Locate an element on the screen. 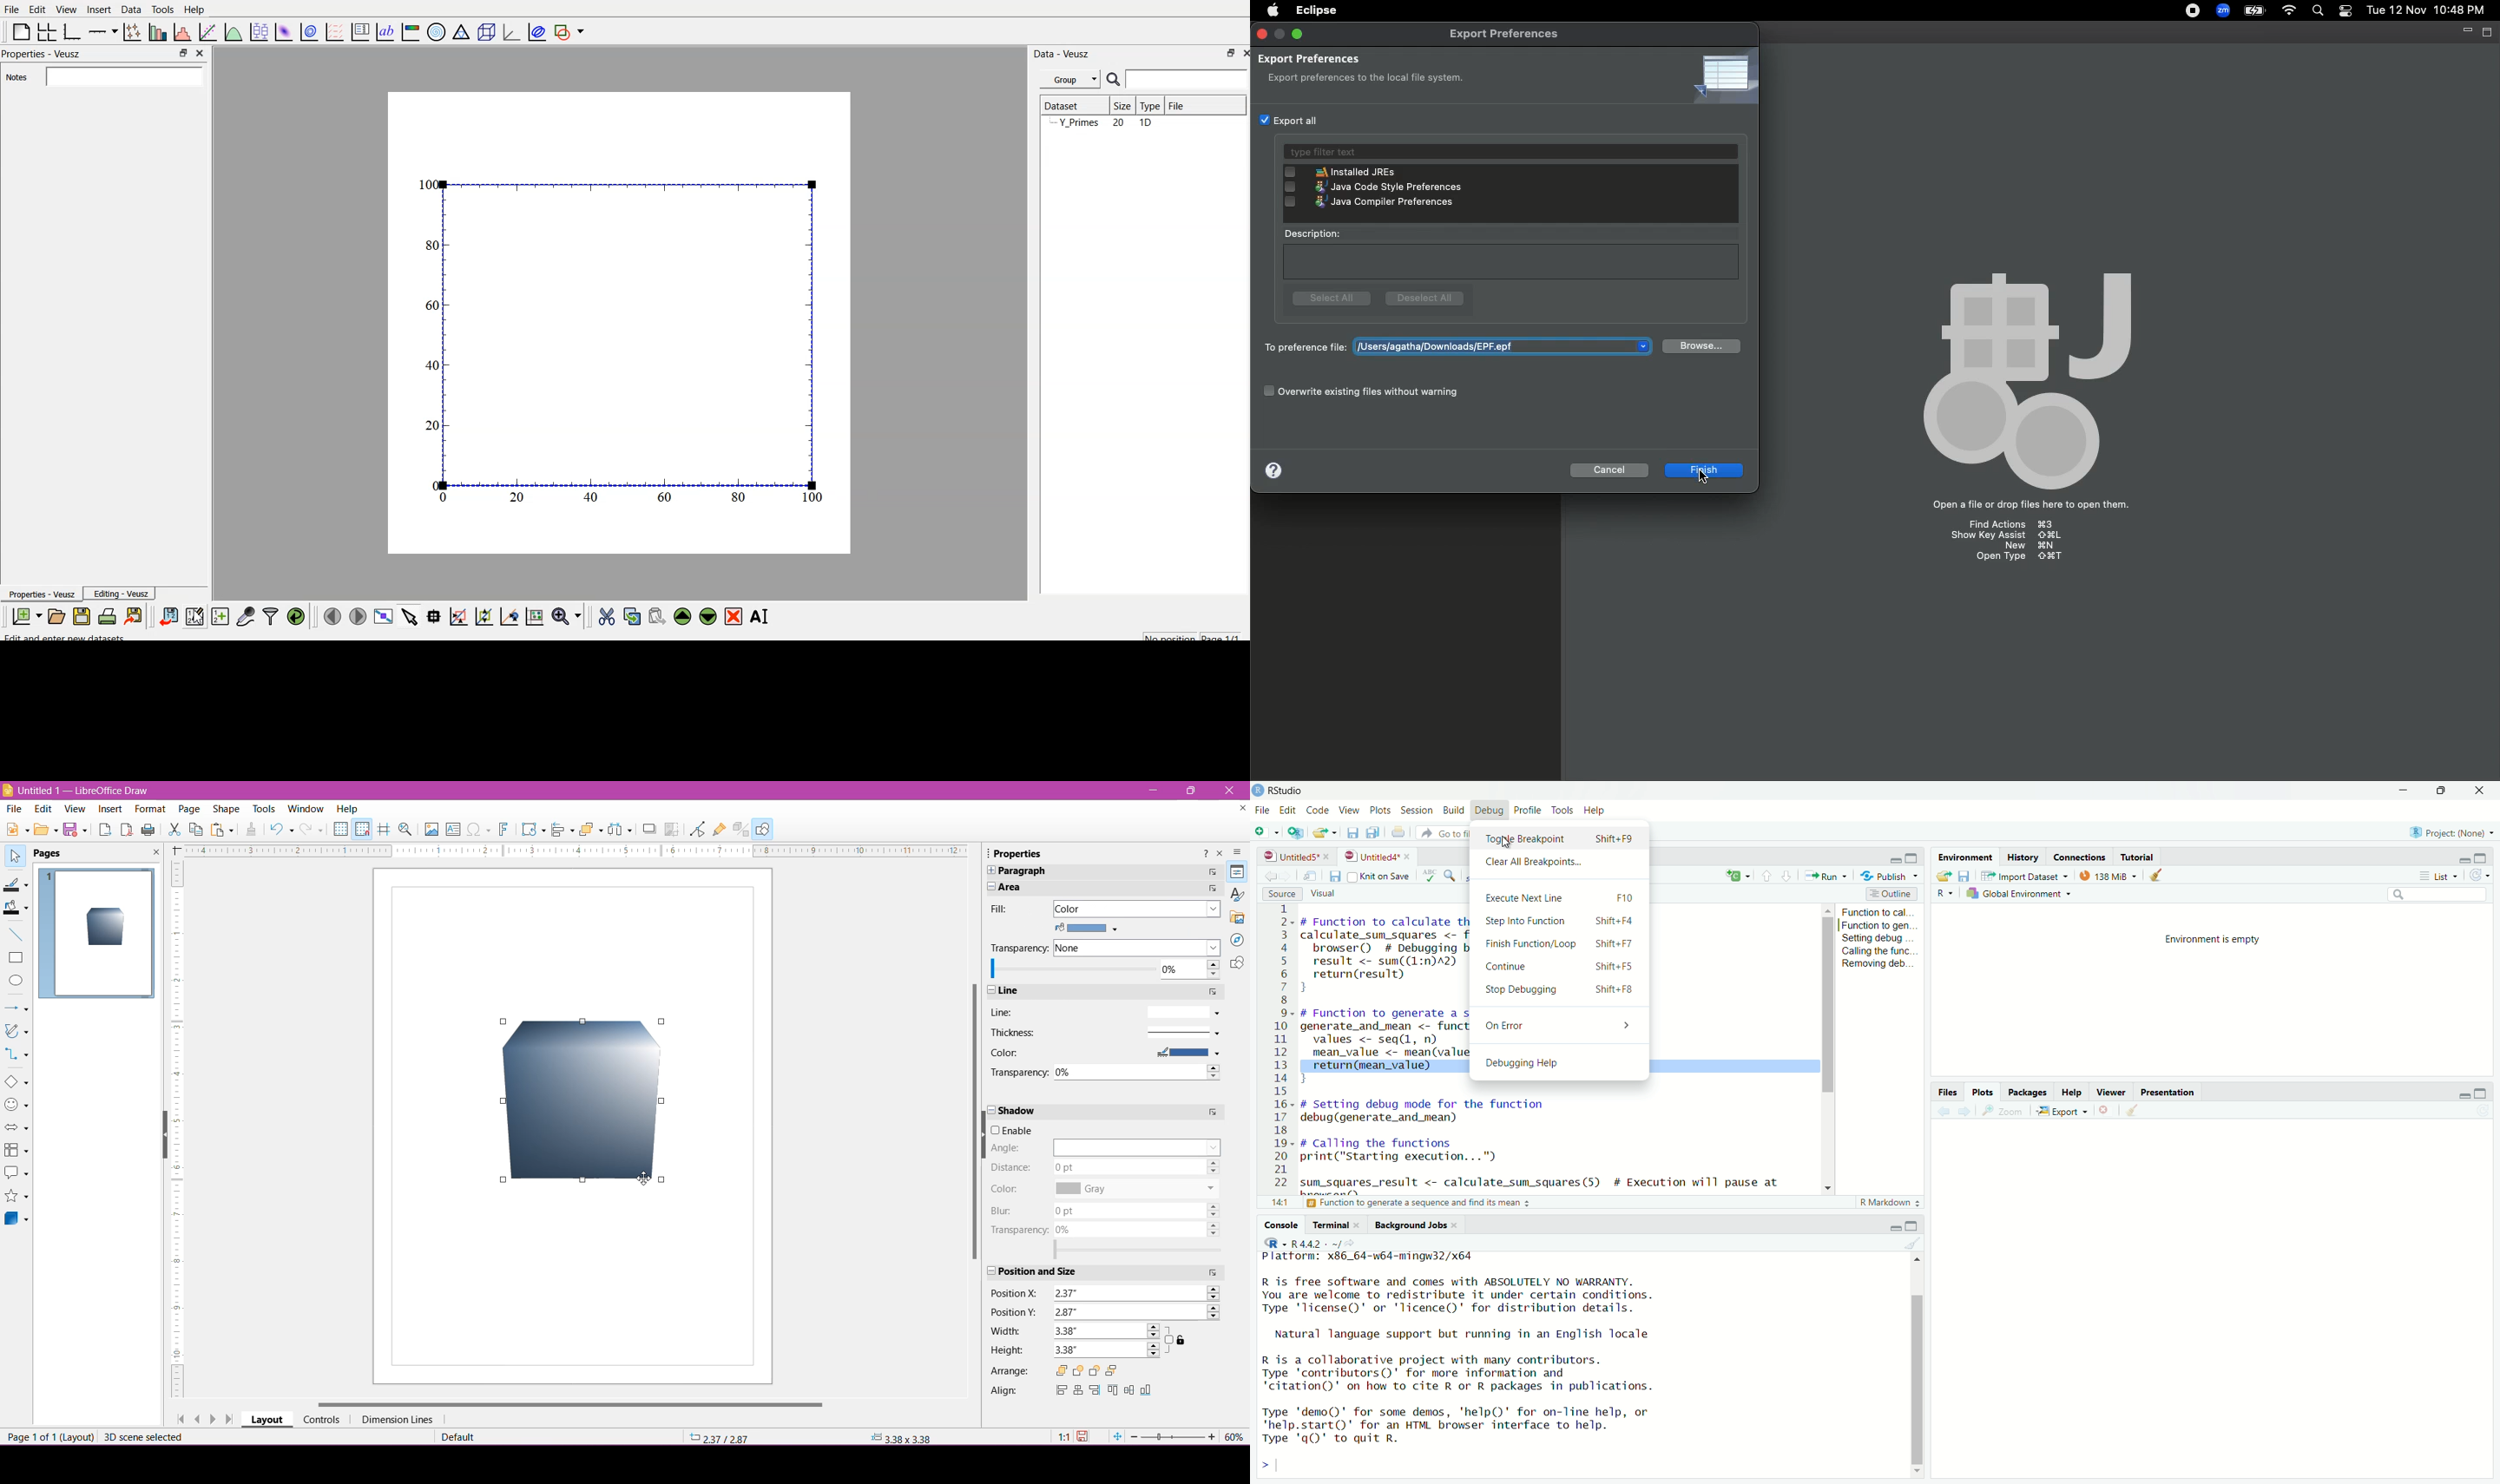  Forward One is located at coordinates (1077, 1372).